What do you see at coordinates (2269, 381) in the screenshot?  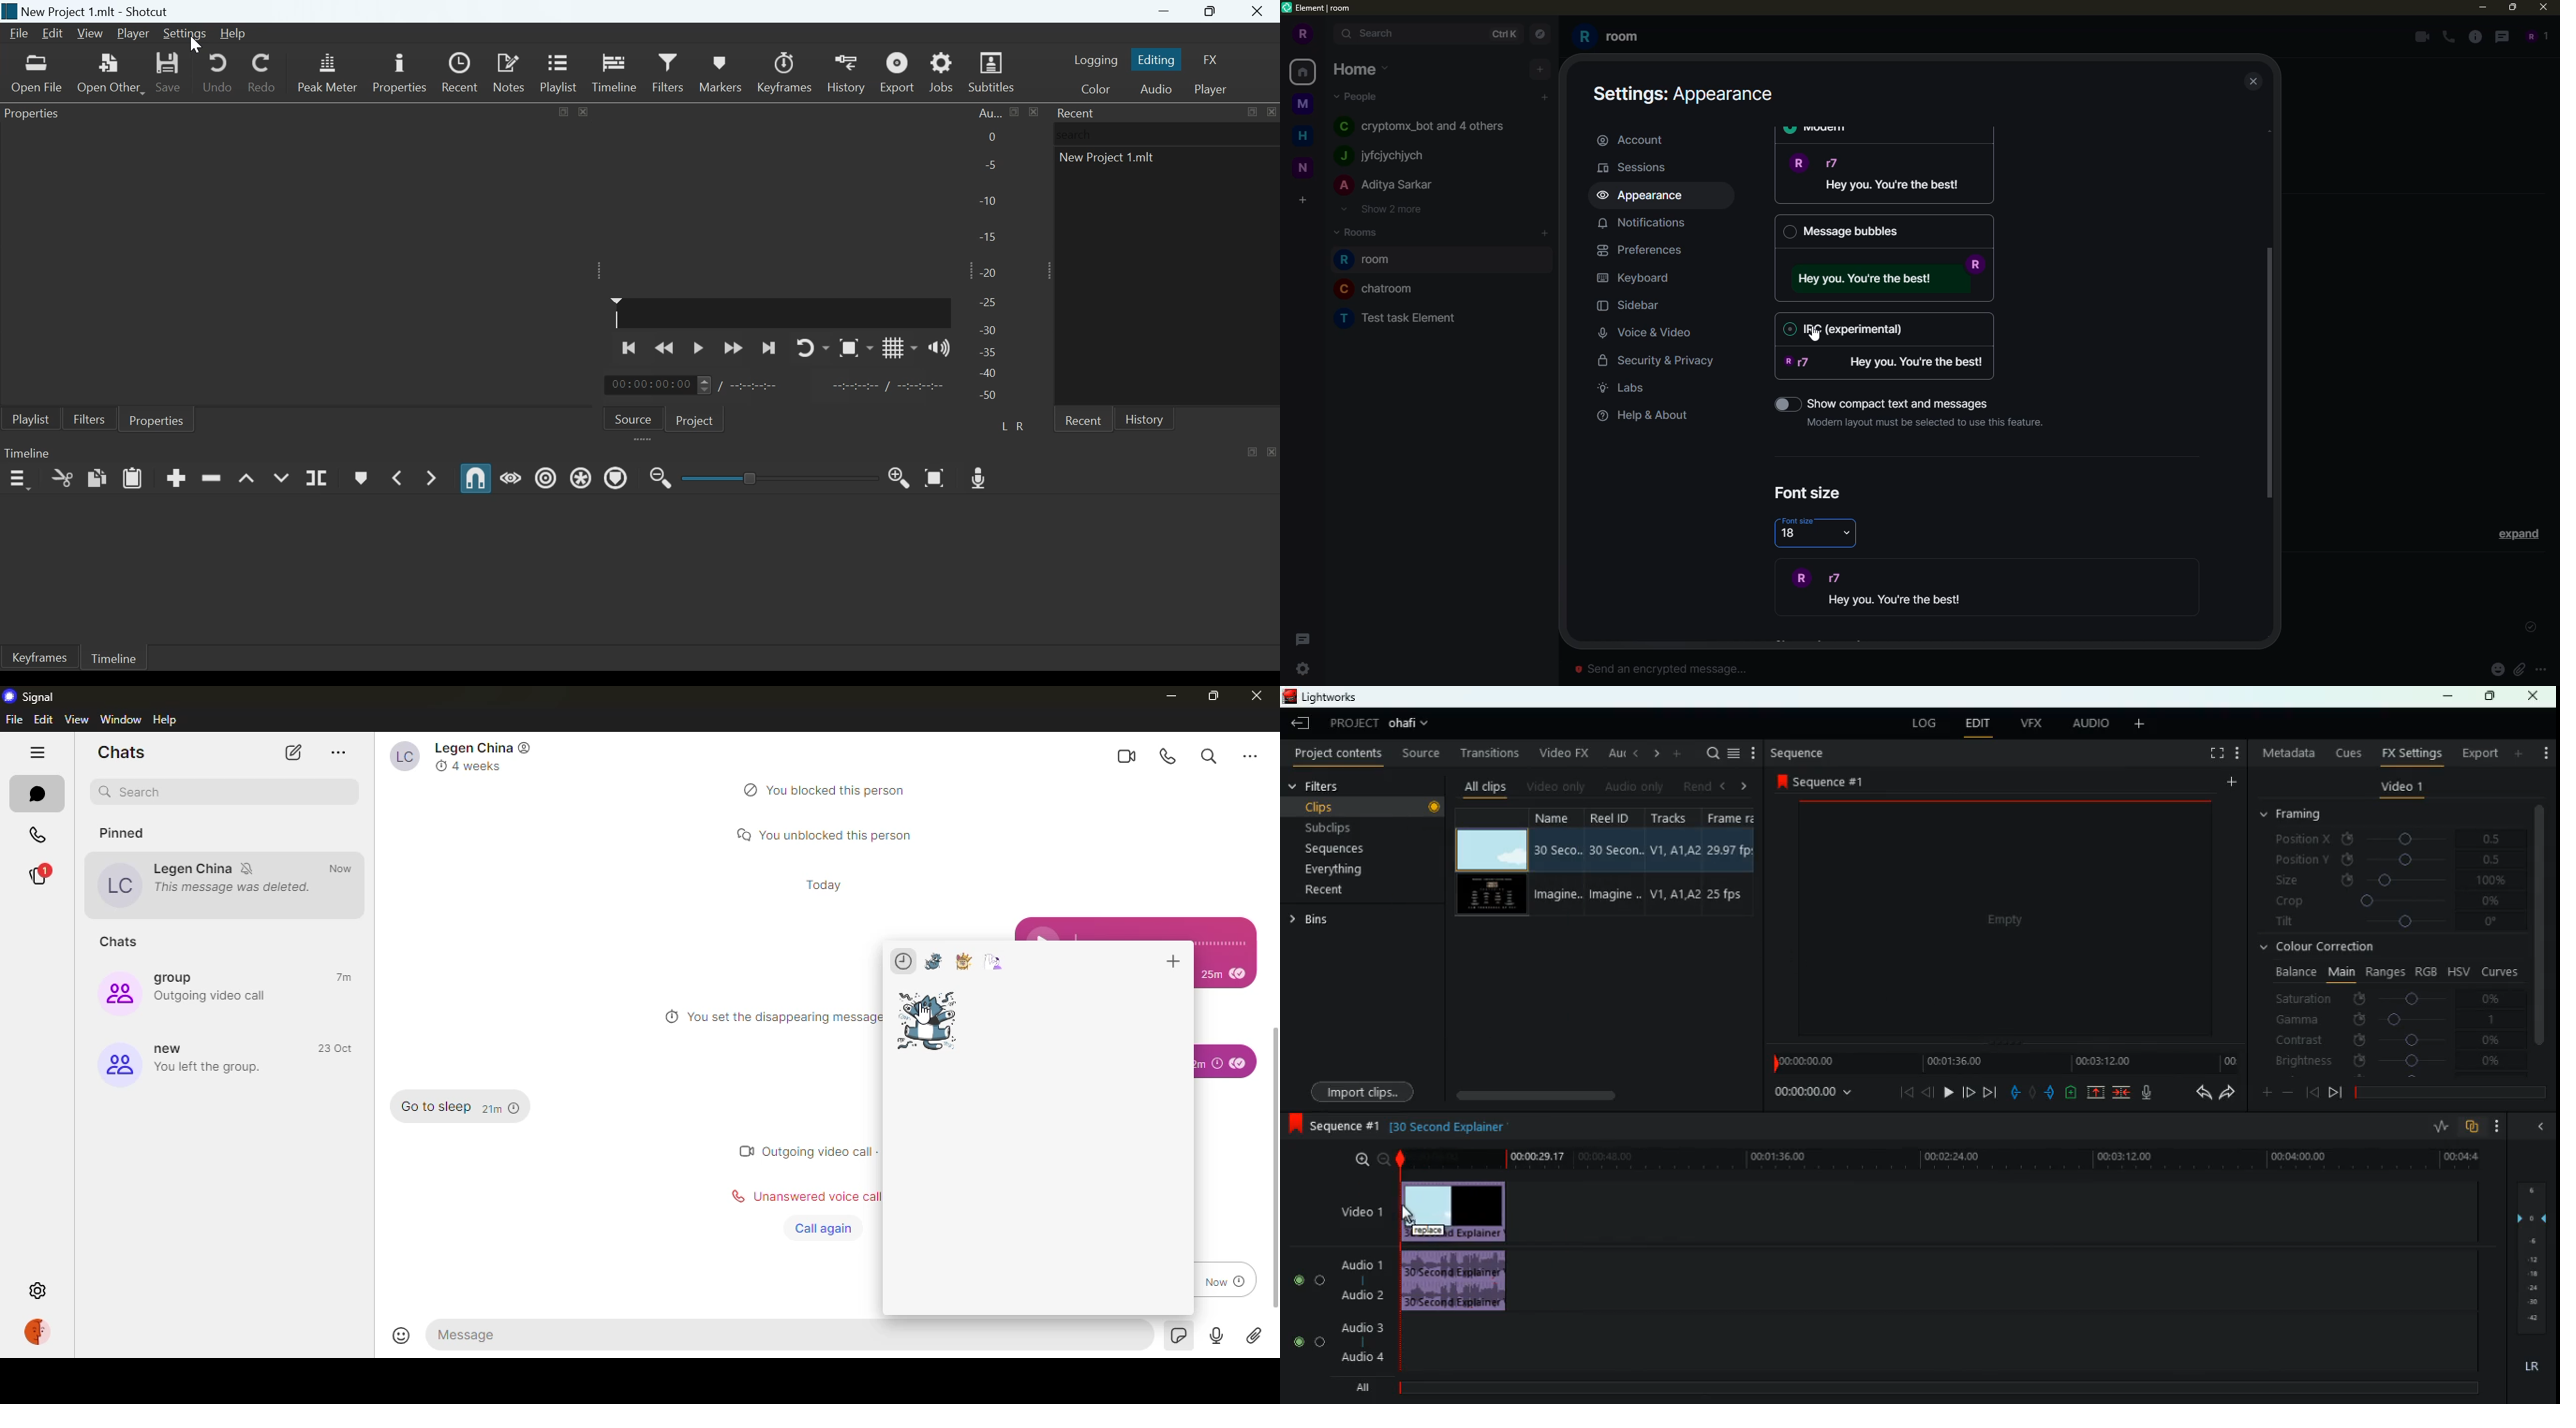 I see `drag` at bounding box center [2269, 381].